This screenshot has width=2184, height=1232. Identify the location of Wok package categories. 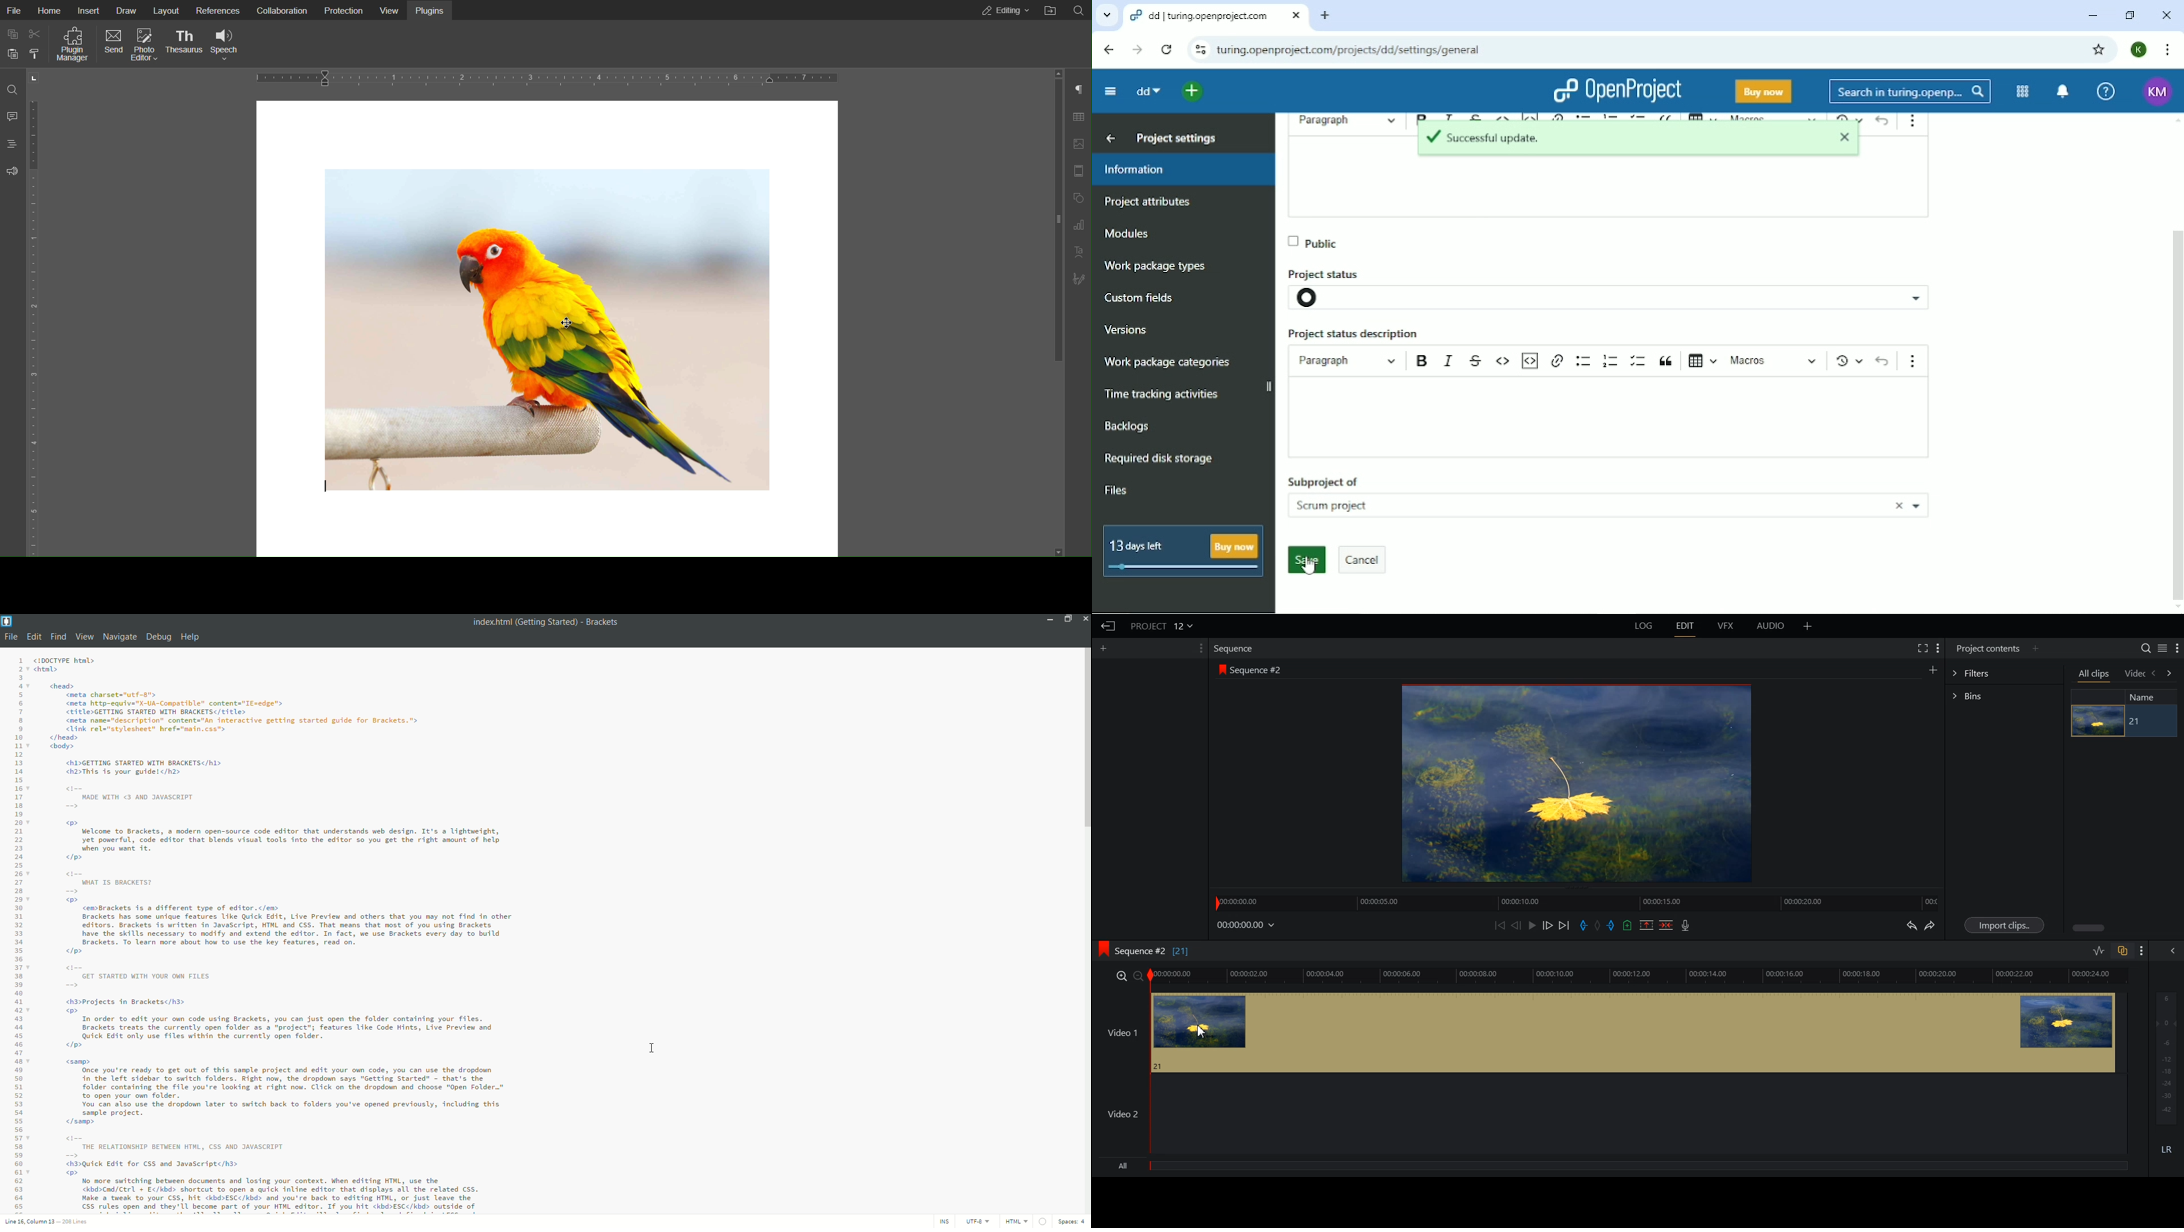
(1168, 363).